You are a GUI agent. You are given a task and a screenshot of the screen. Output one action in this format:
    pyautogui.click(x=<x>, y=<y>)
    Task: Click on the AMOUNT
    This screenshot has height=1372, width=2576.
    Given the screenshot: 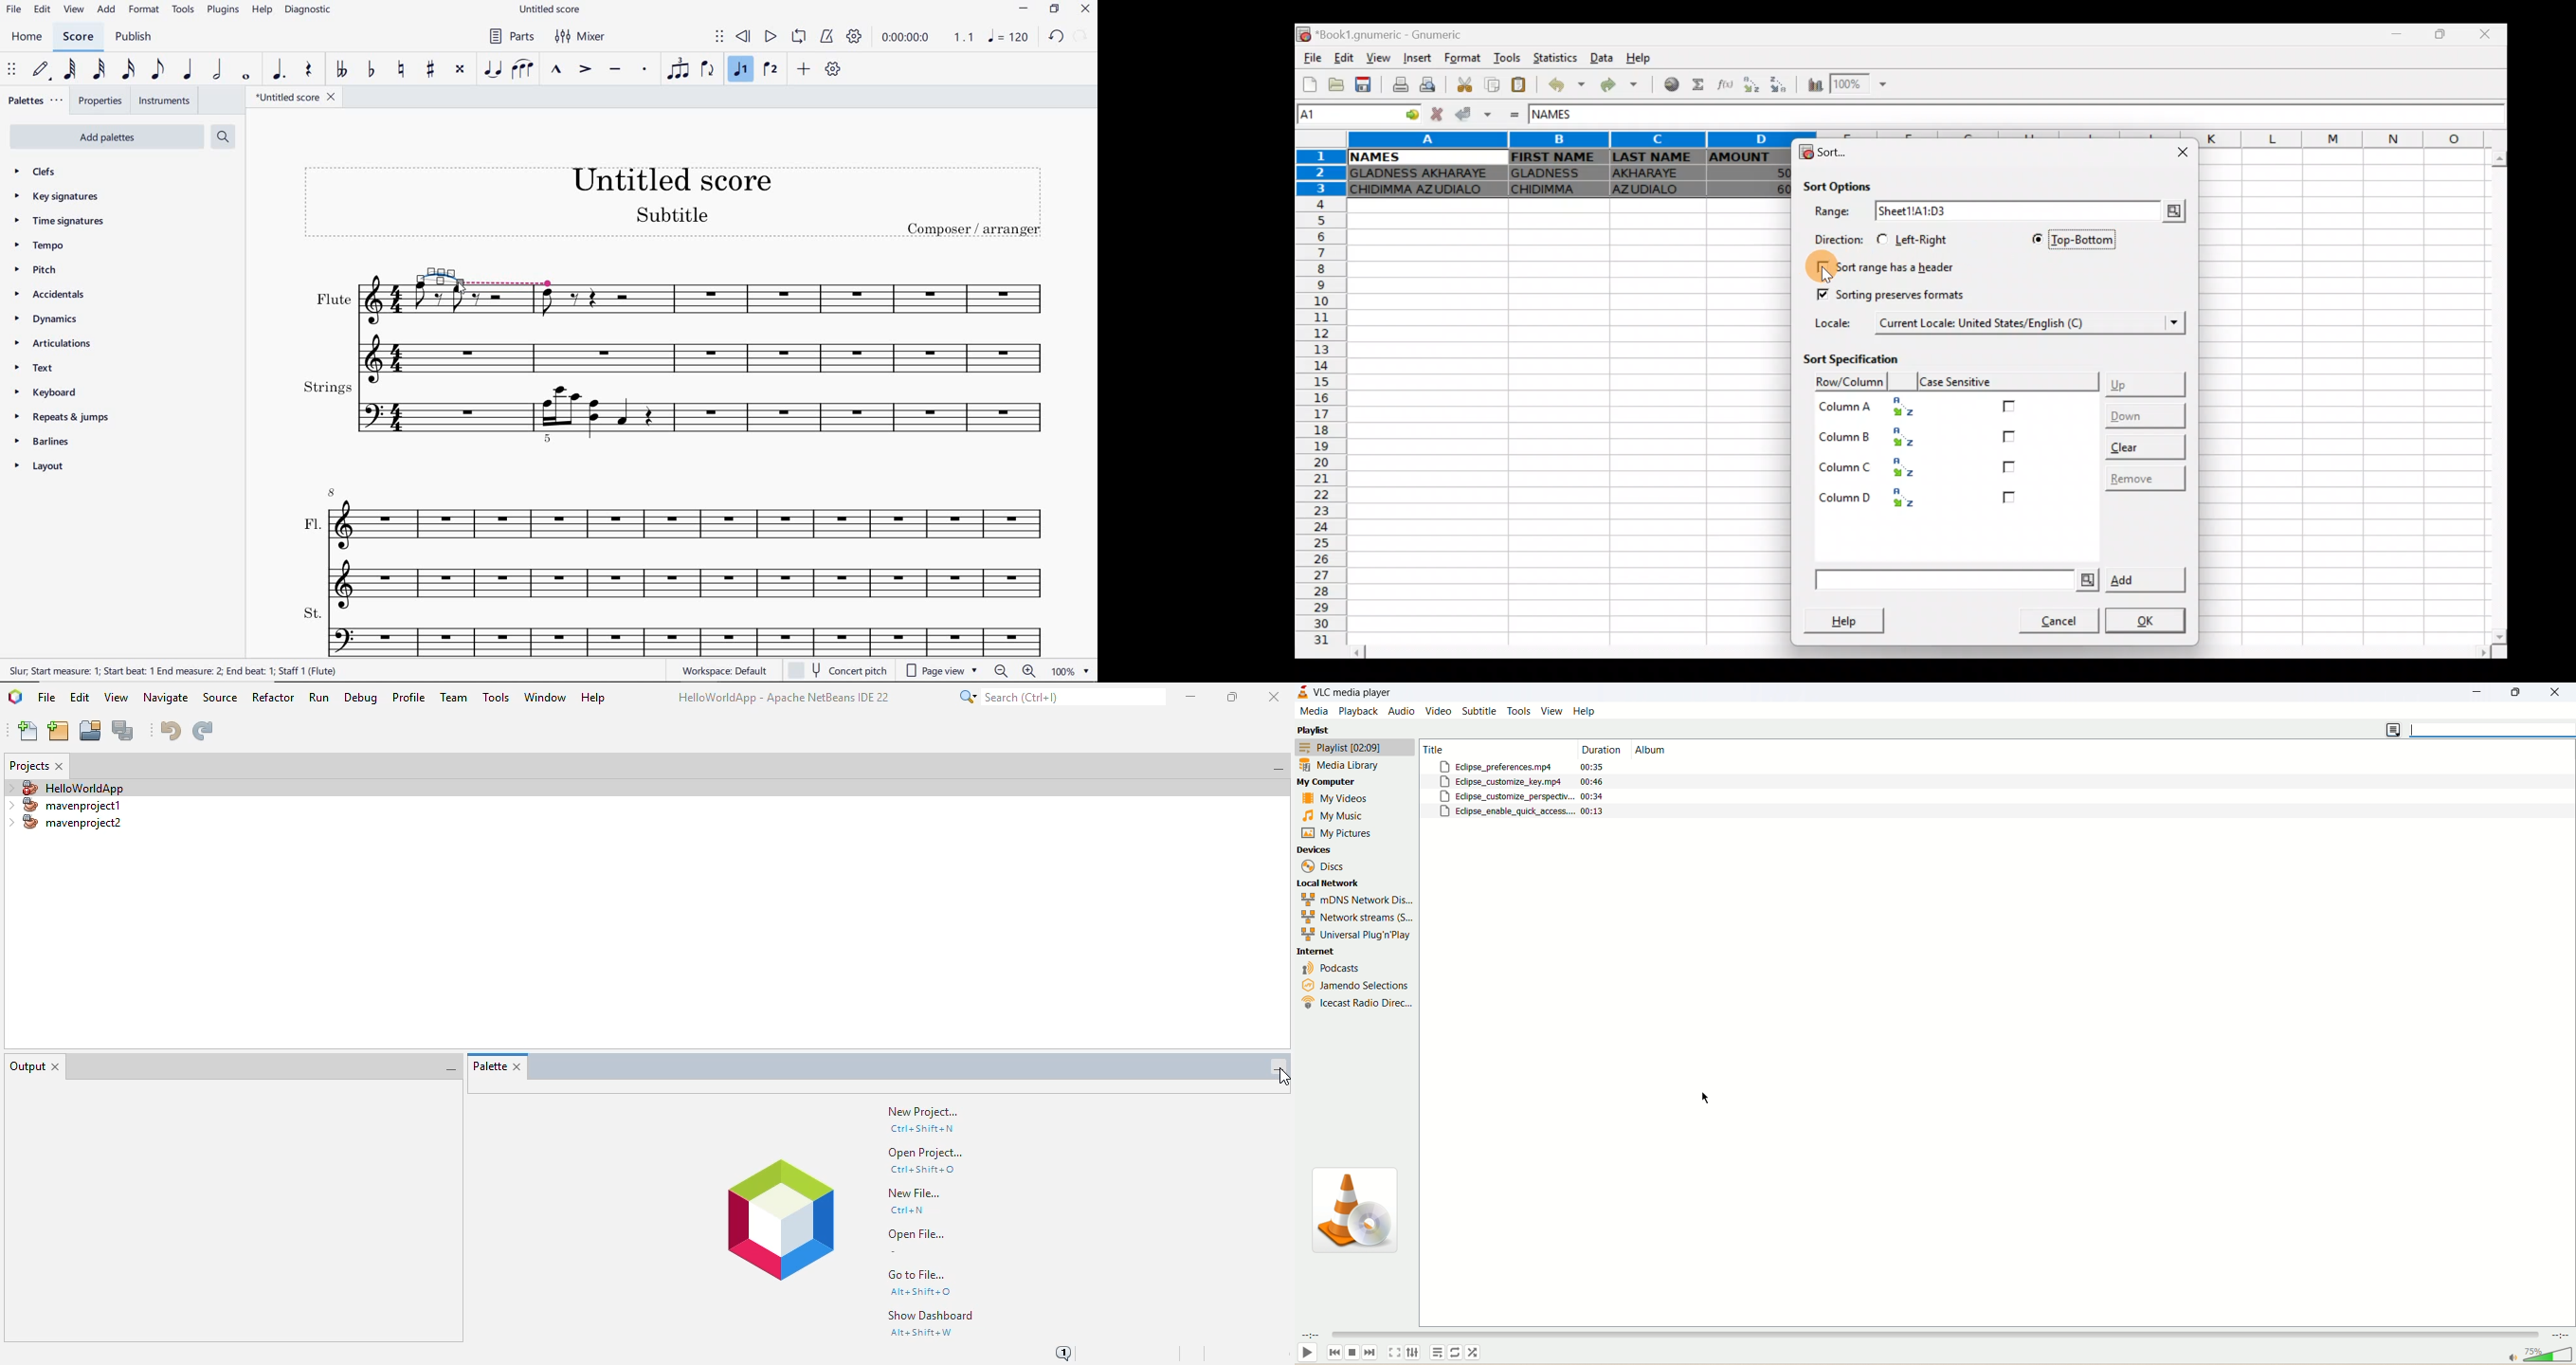 What is the action you would take?
    pyautogui.click(x=1749, y=159)
    